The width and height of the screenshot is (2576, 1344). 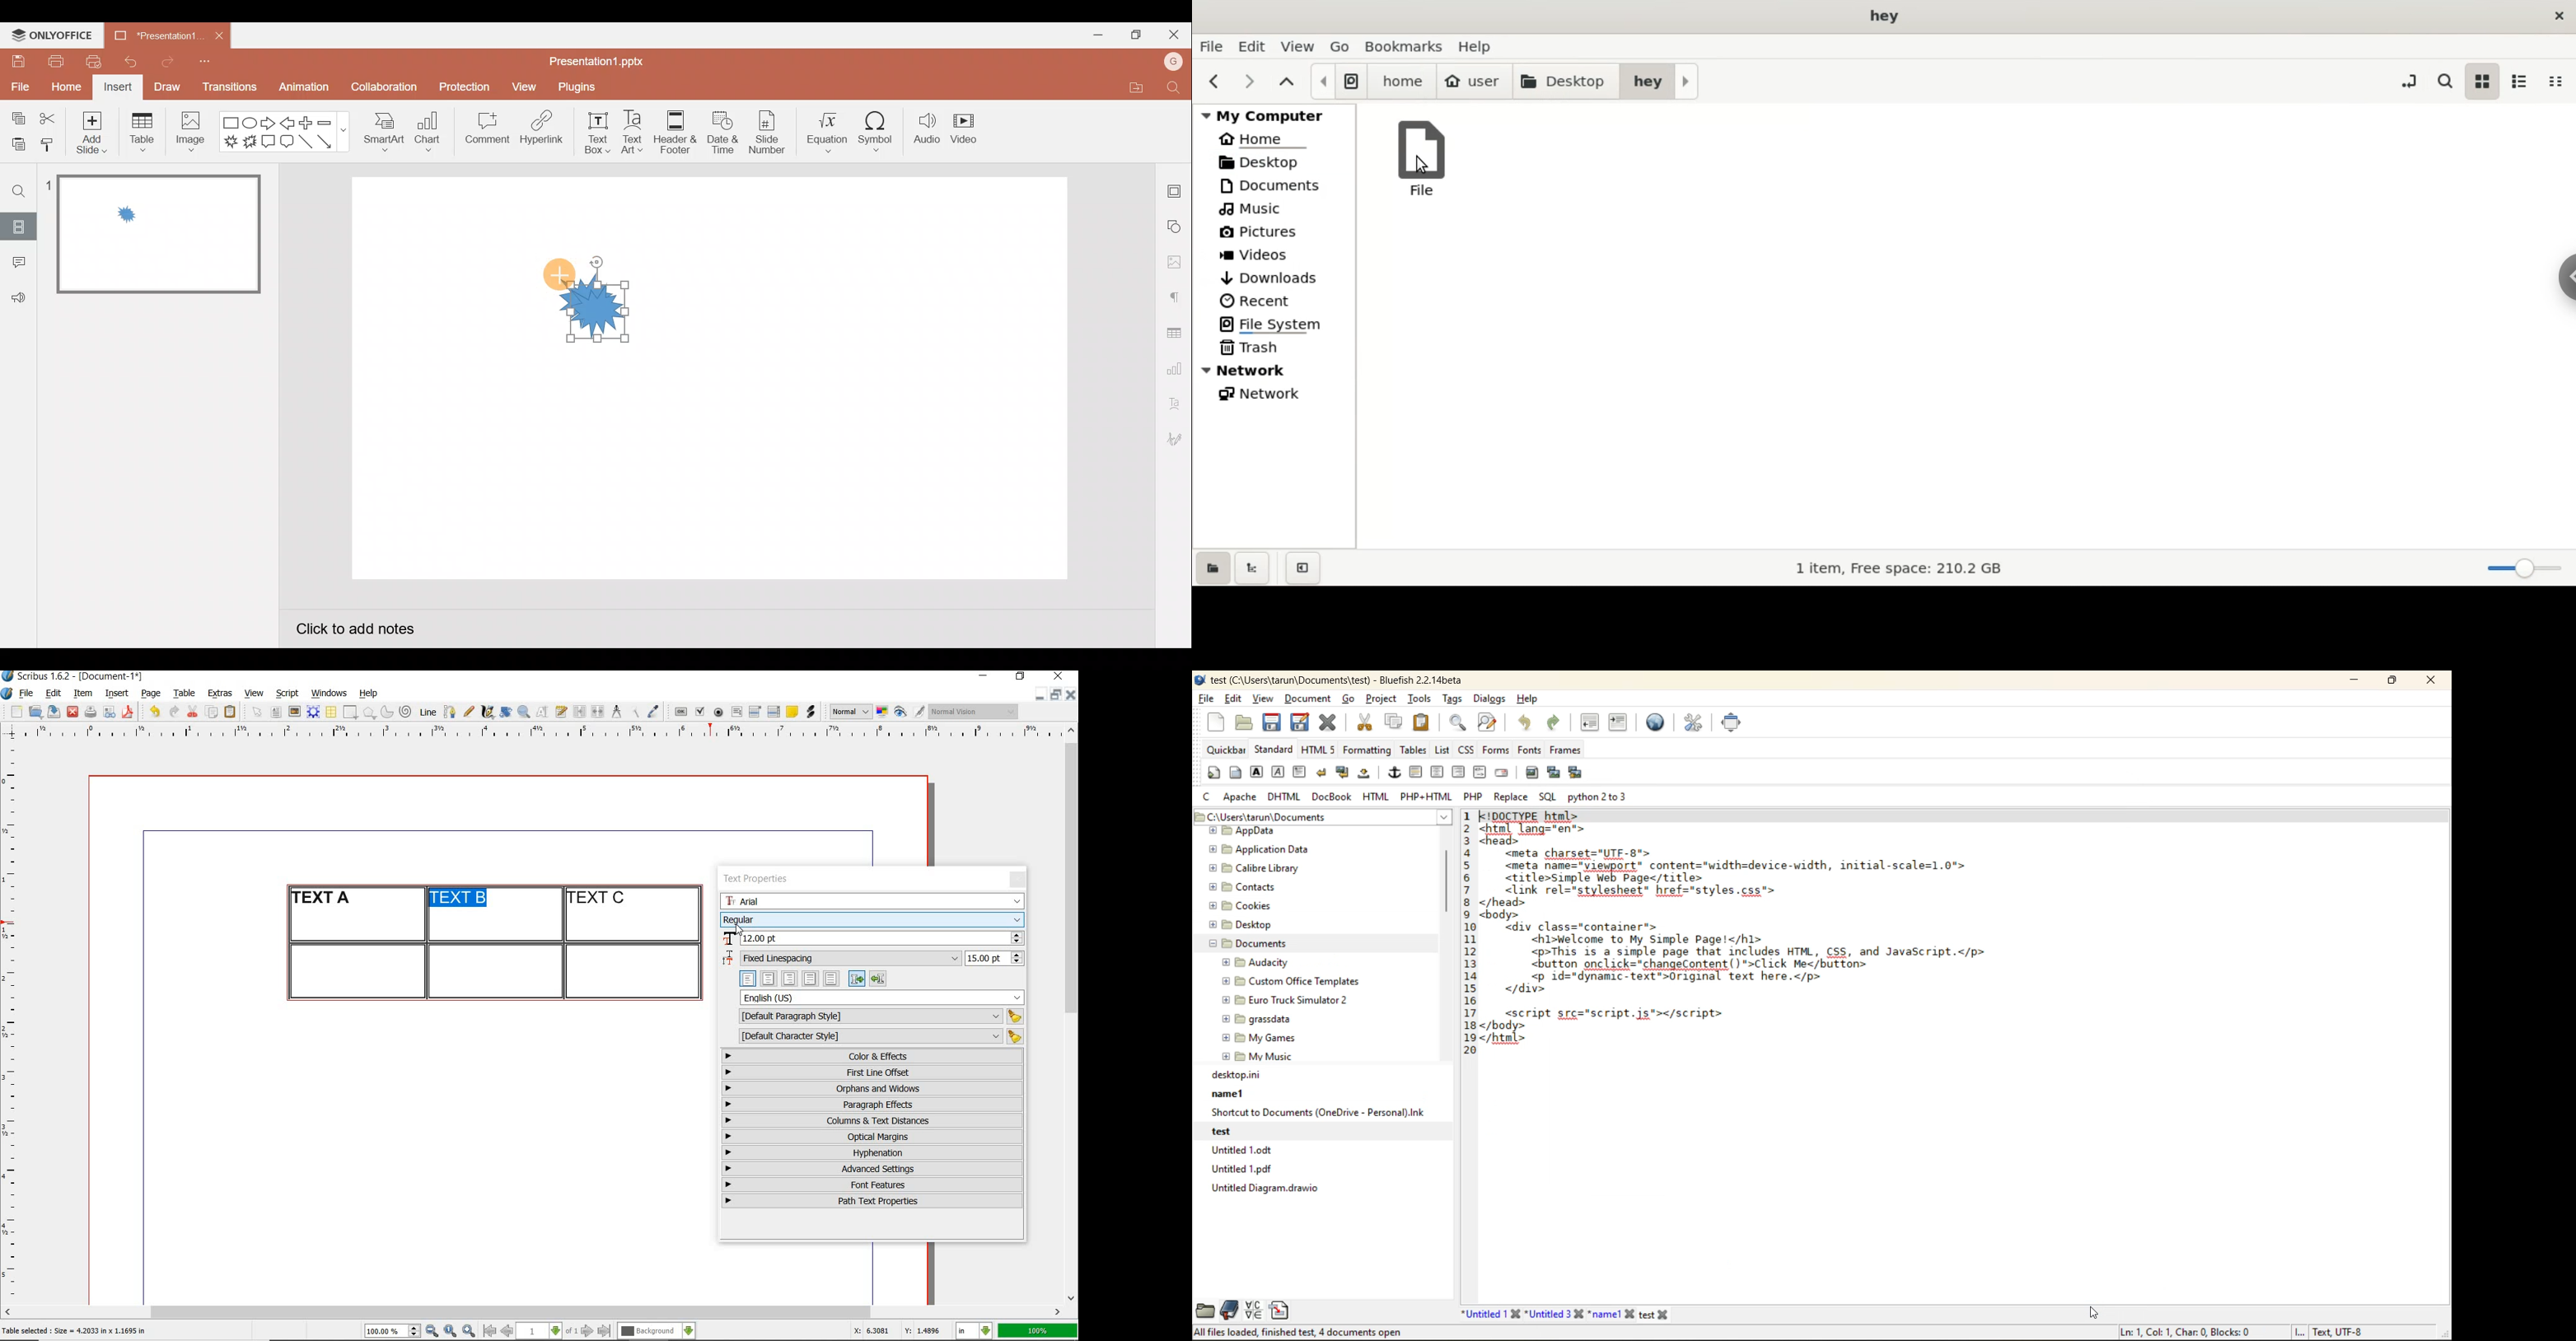 What do you see at coordinates (1593, 723) in the screenshot?
I see `unindent ` at bounding box center [1593, 723].